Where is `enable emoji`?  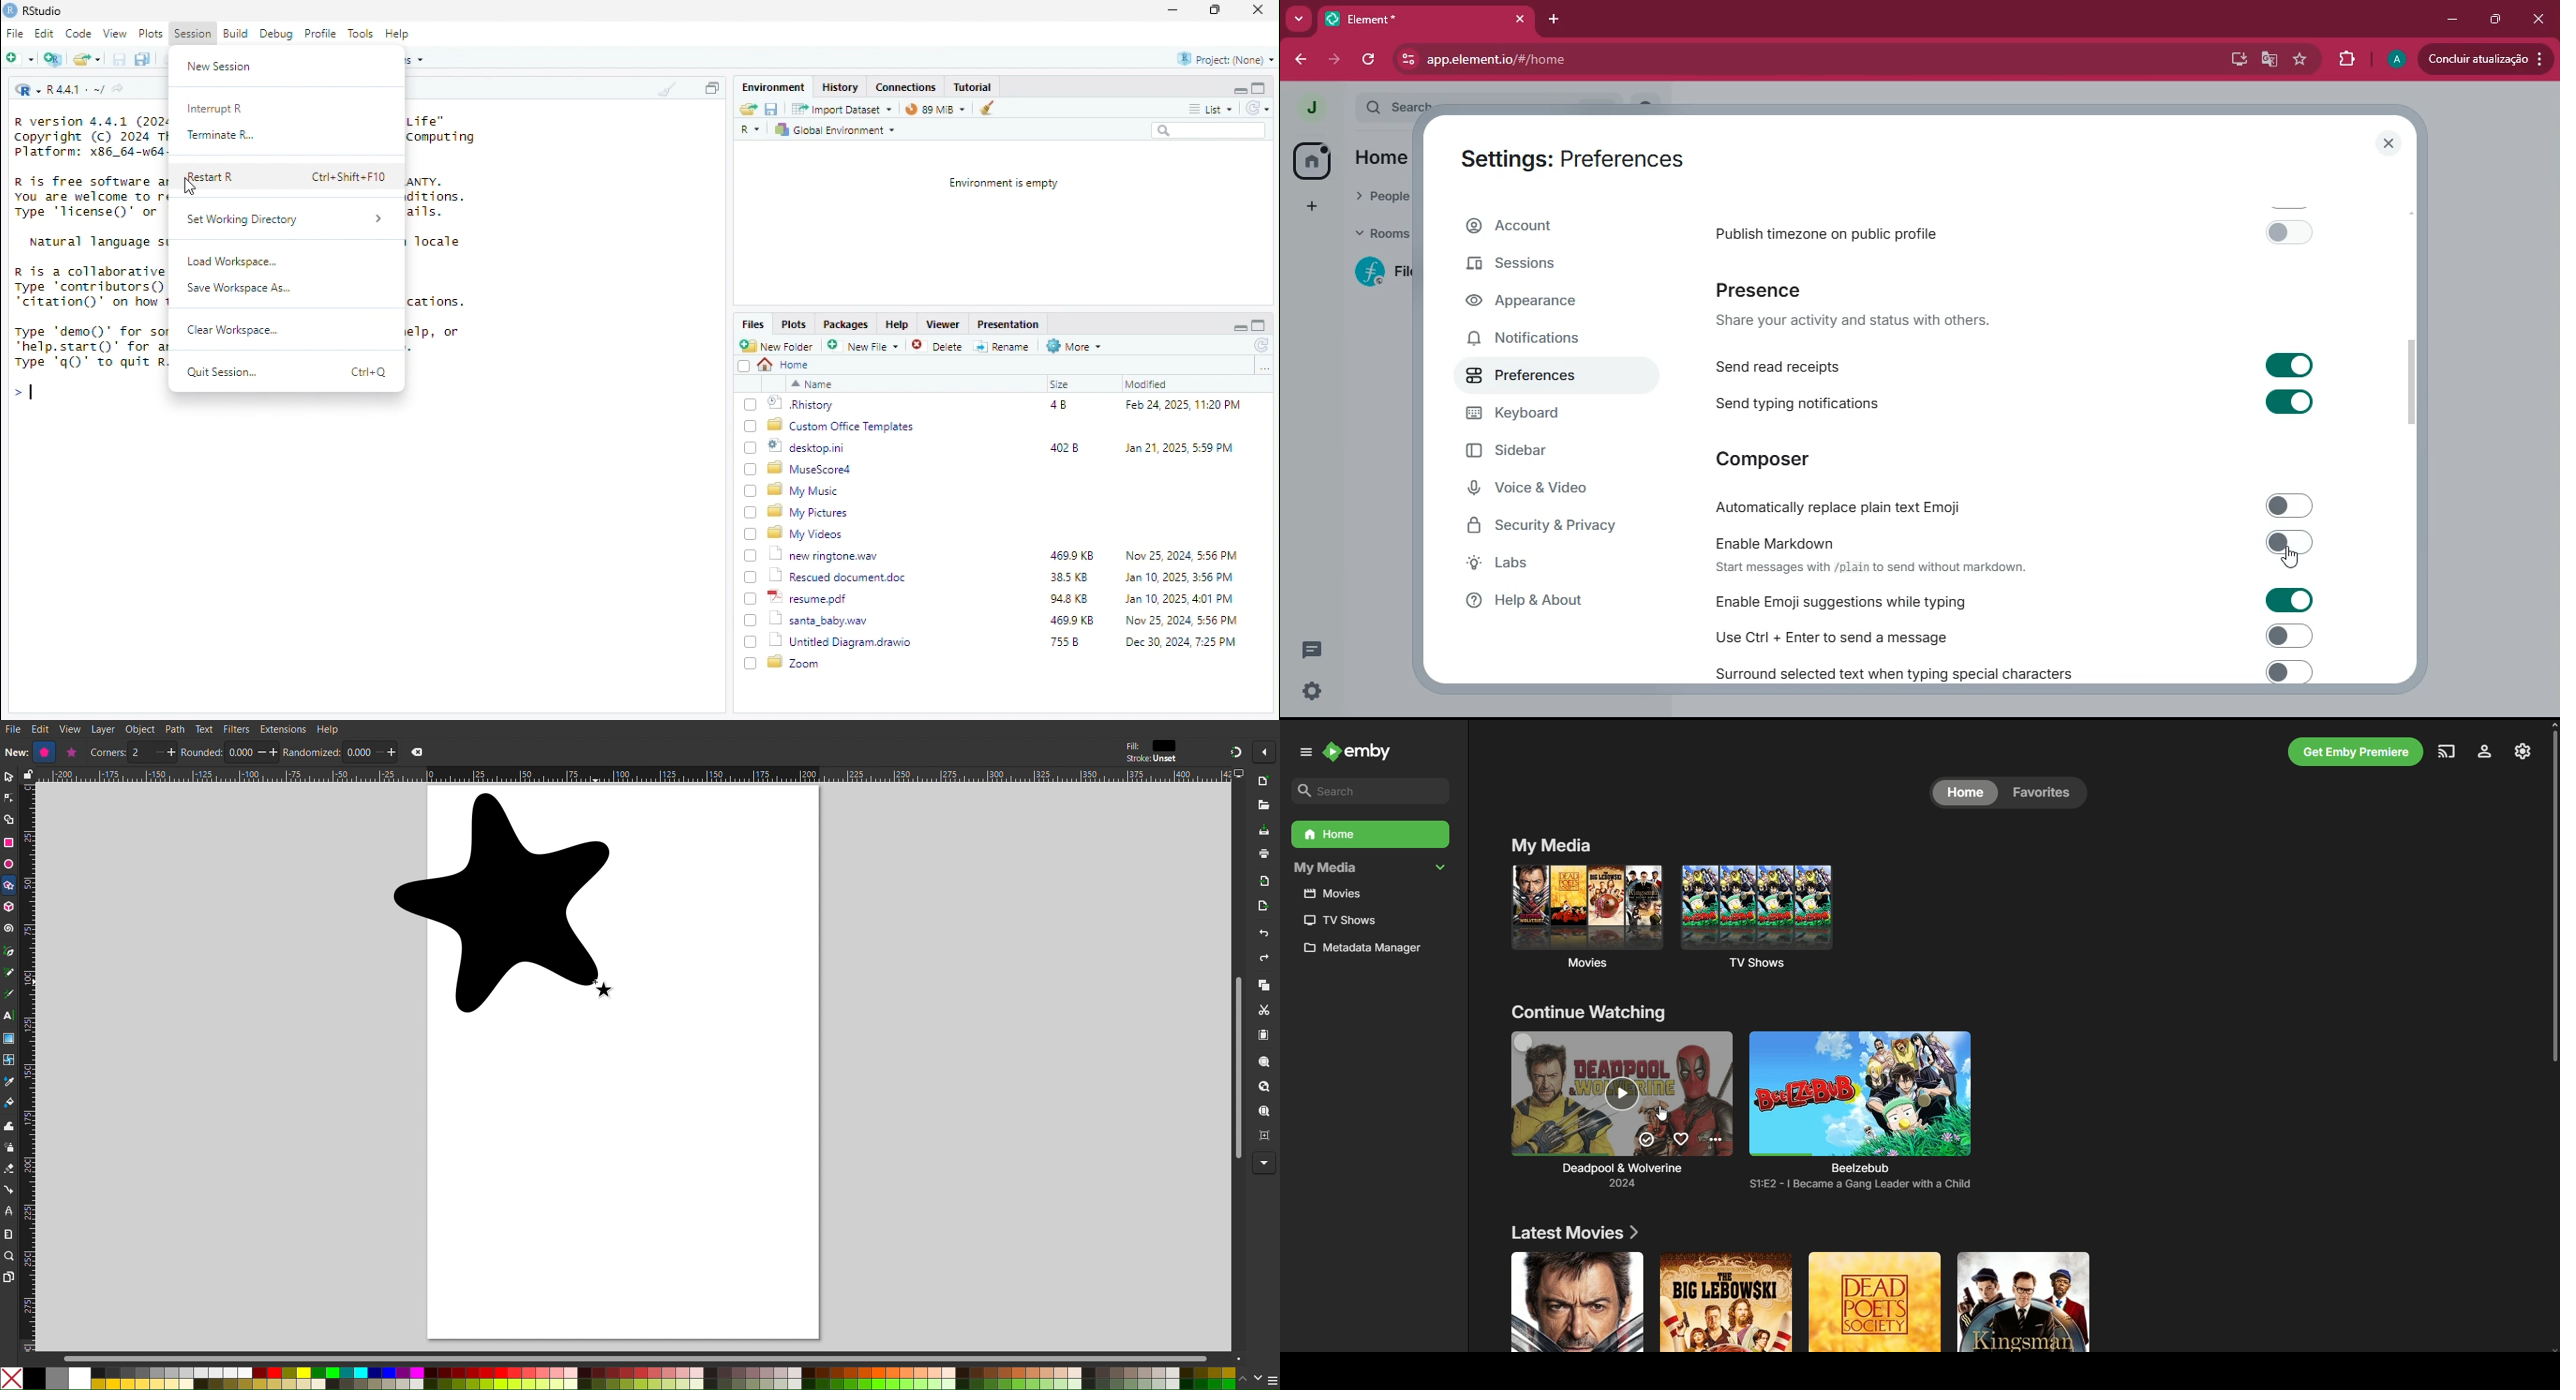
enable emoji is located at coordinates (2007, 601).